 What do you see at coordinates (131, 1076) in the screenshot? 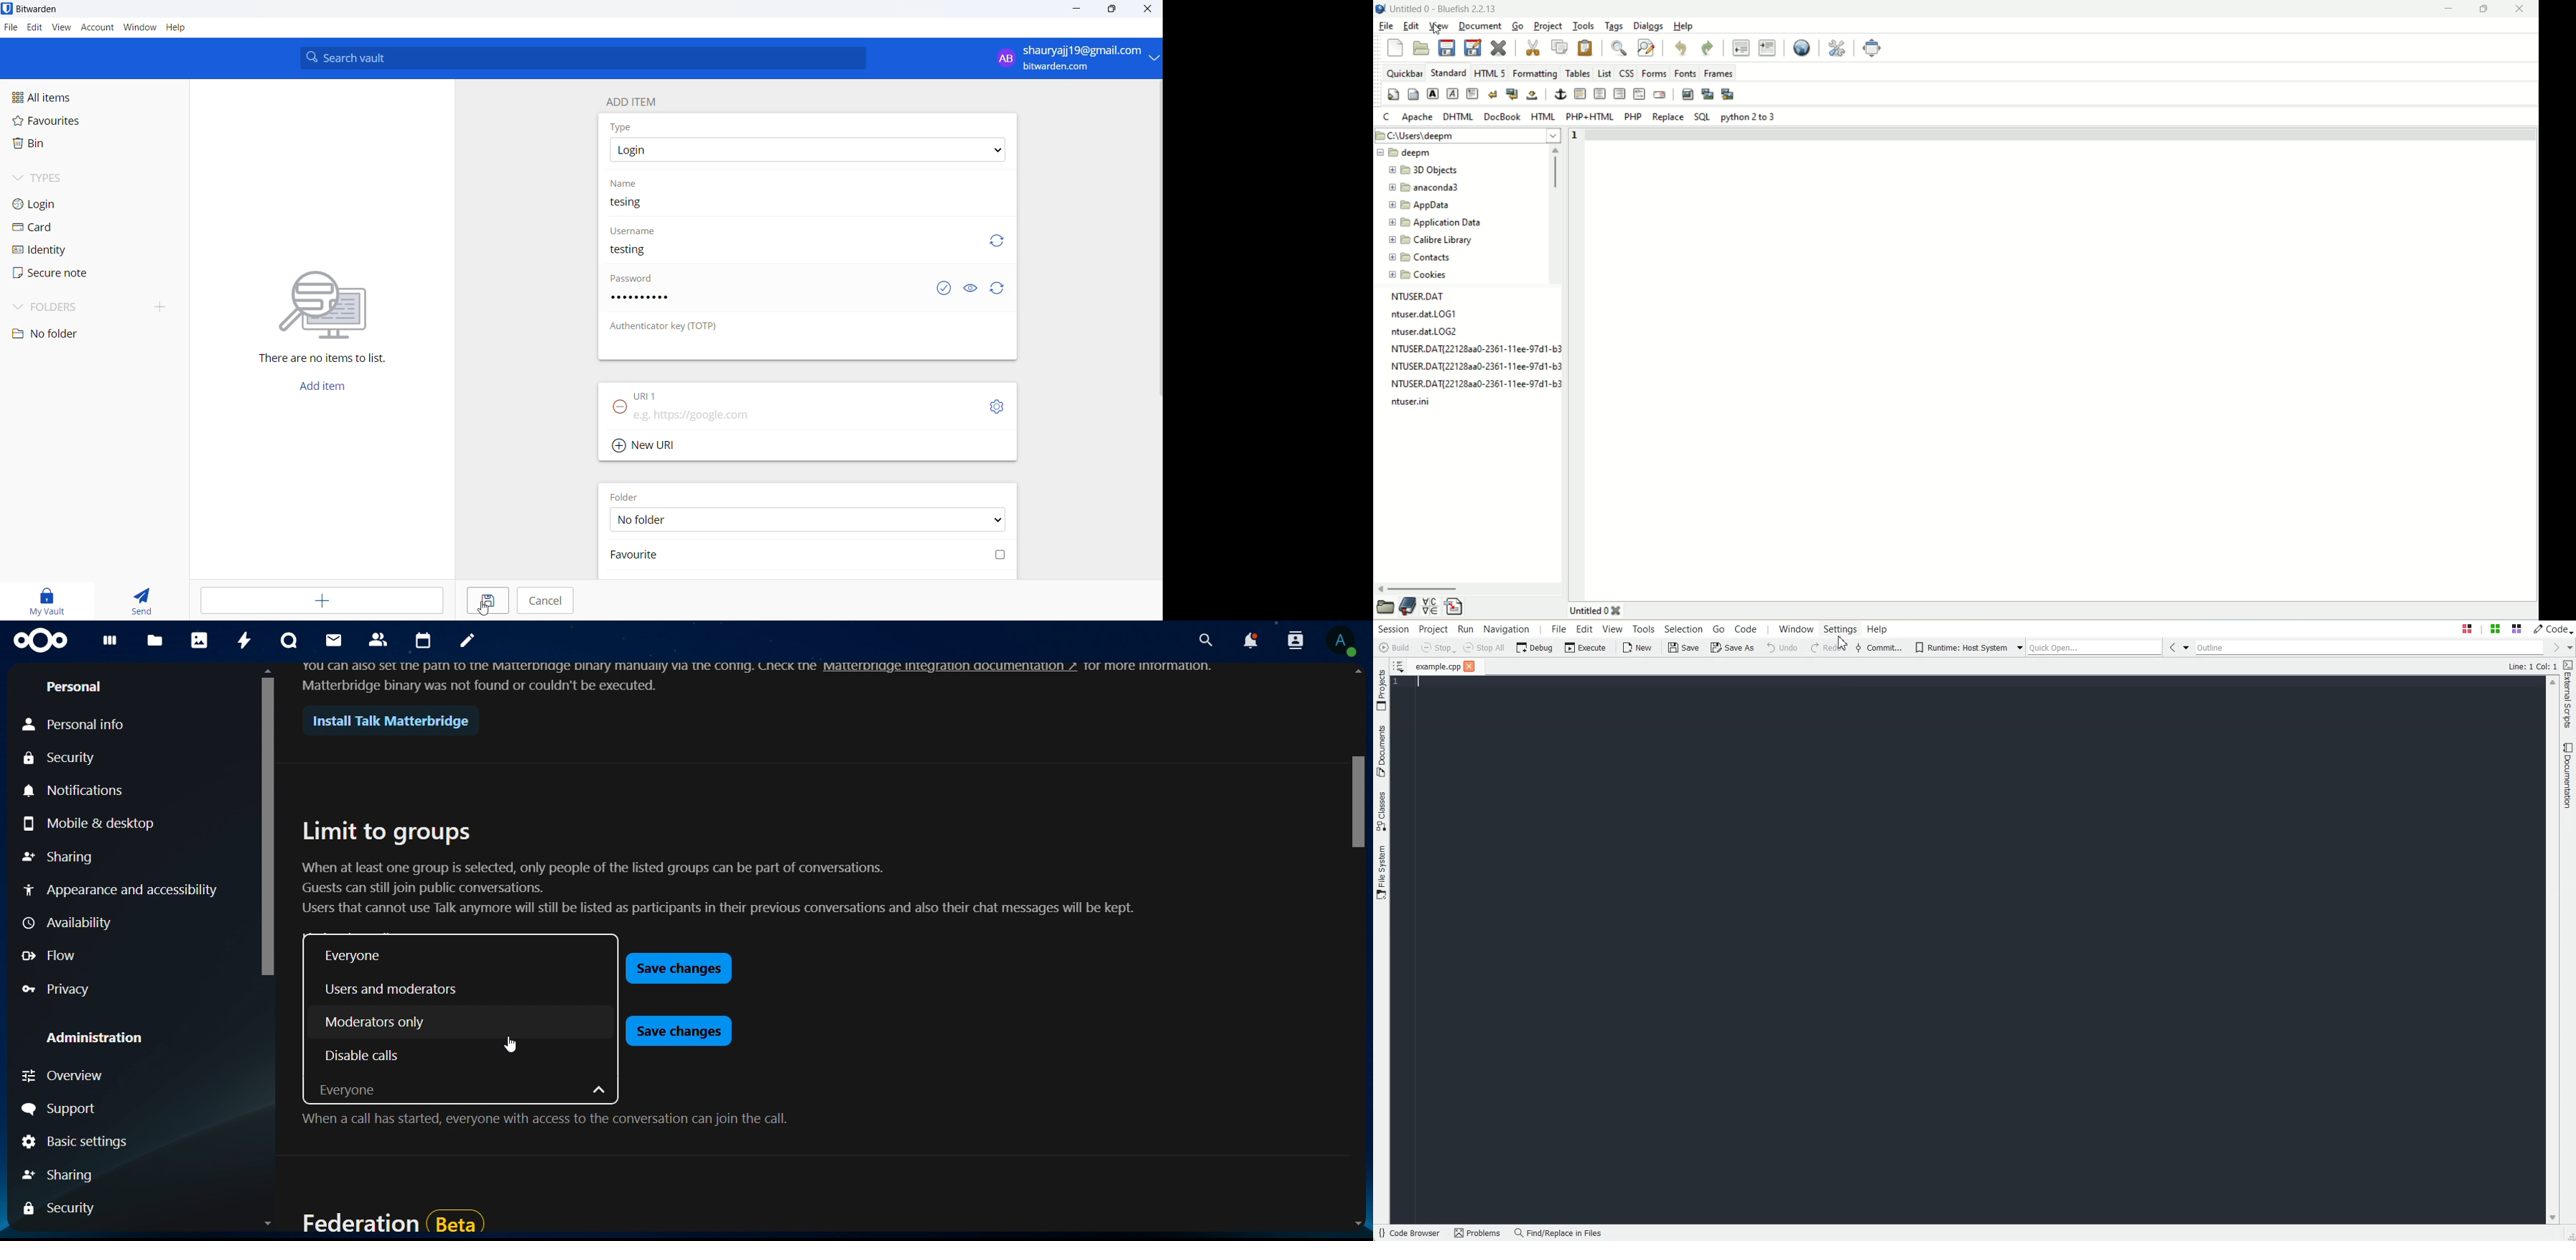
I see `Overview` at bounding box center [131, 1076].